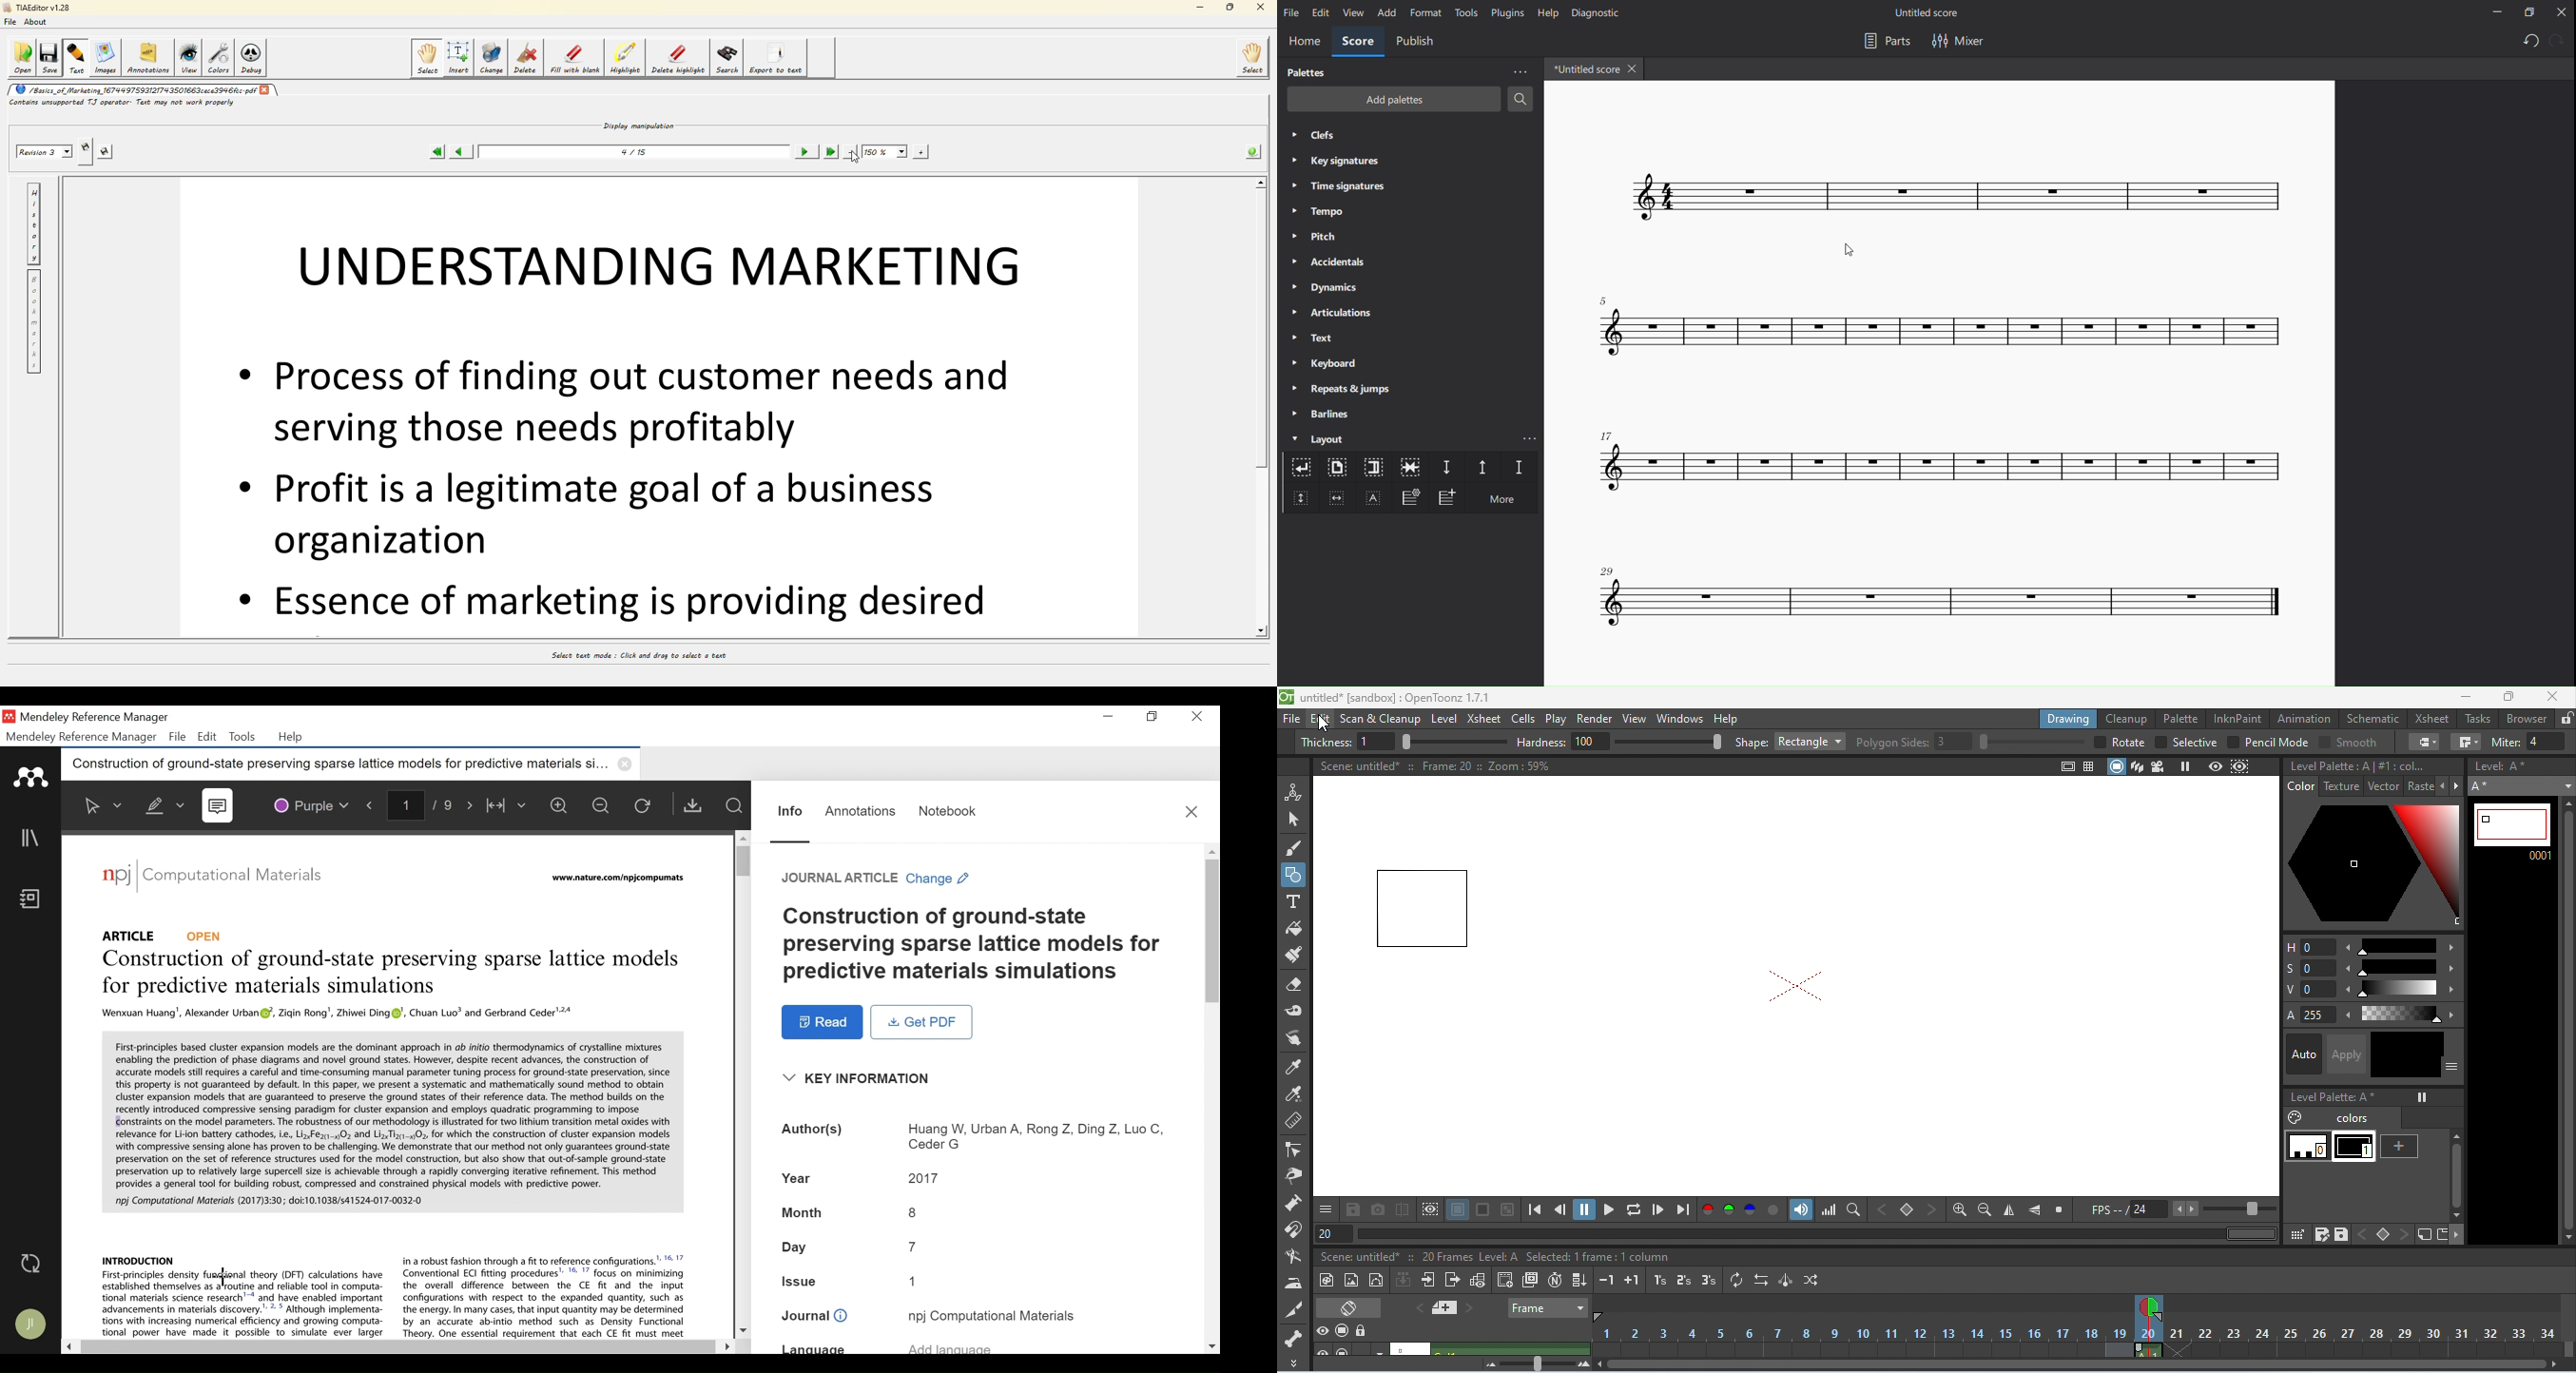 The width and height of the screenshot is (2576, 1400). What do you see at coordinates (2567, 1020) in the screenshot?
I see `vertical scroll bar` at bounding box center [2567, 1020].